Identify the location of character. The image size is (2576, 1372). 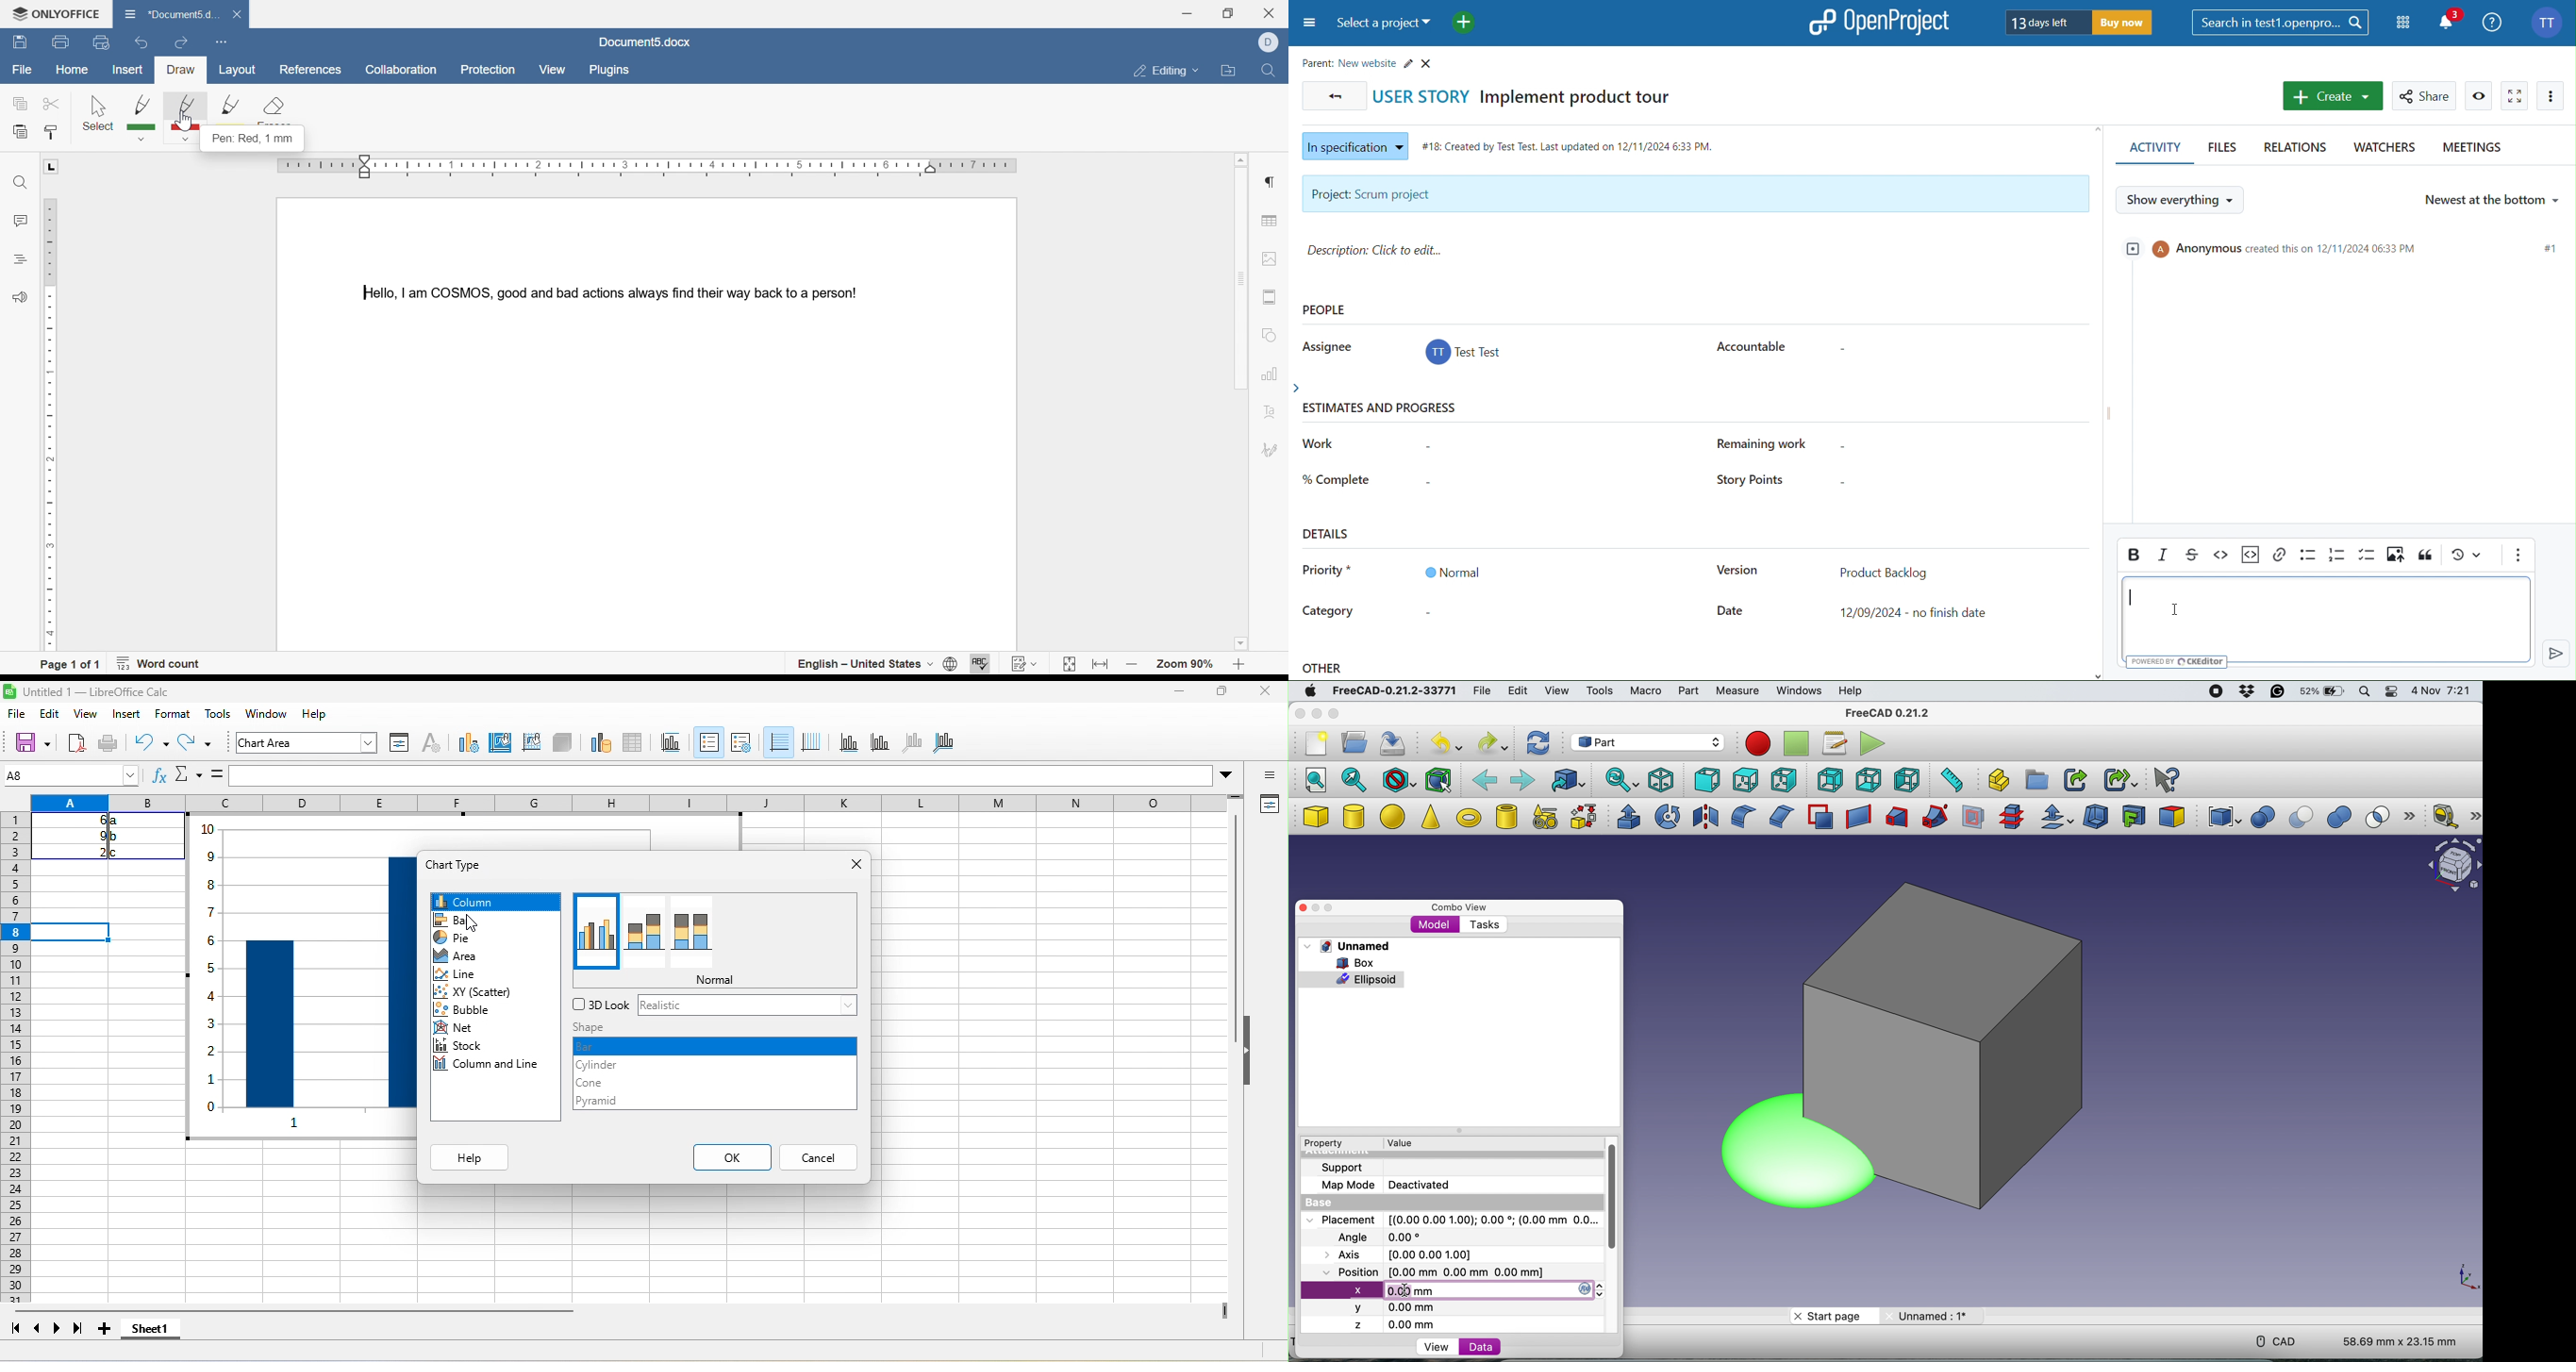
(433, 744).